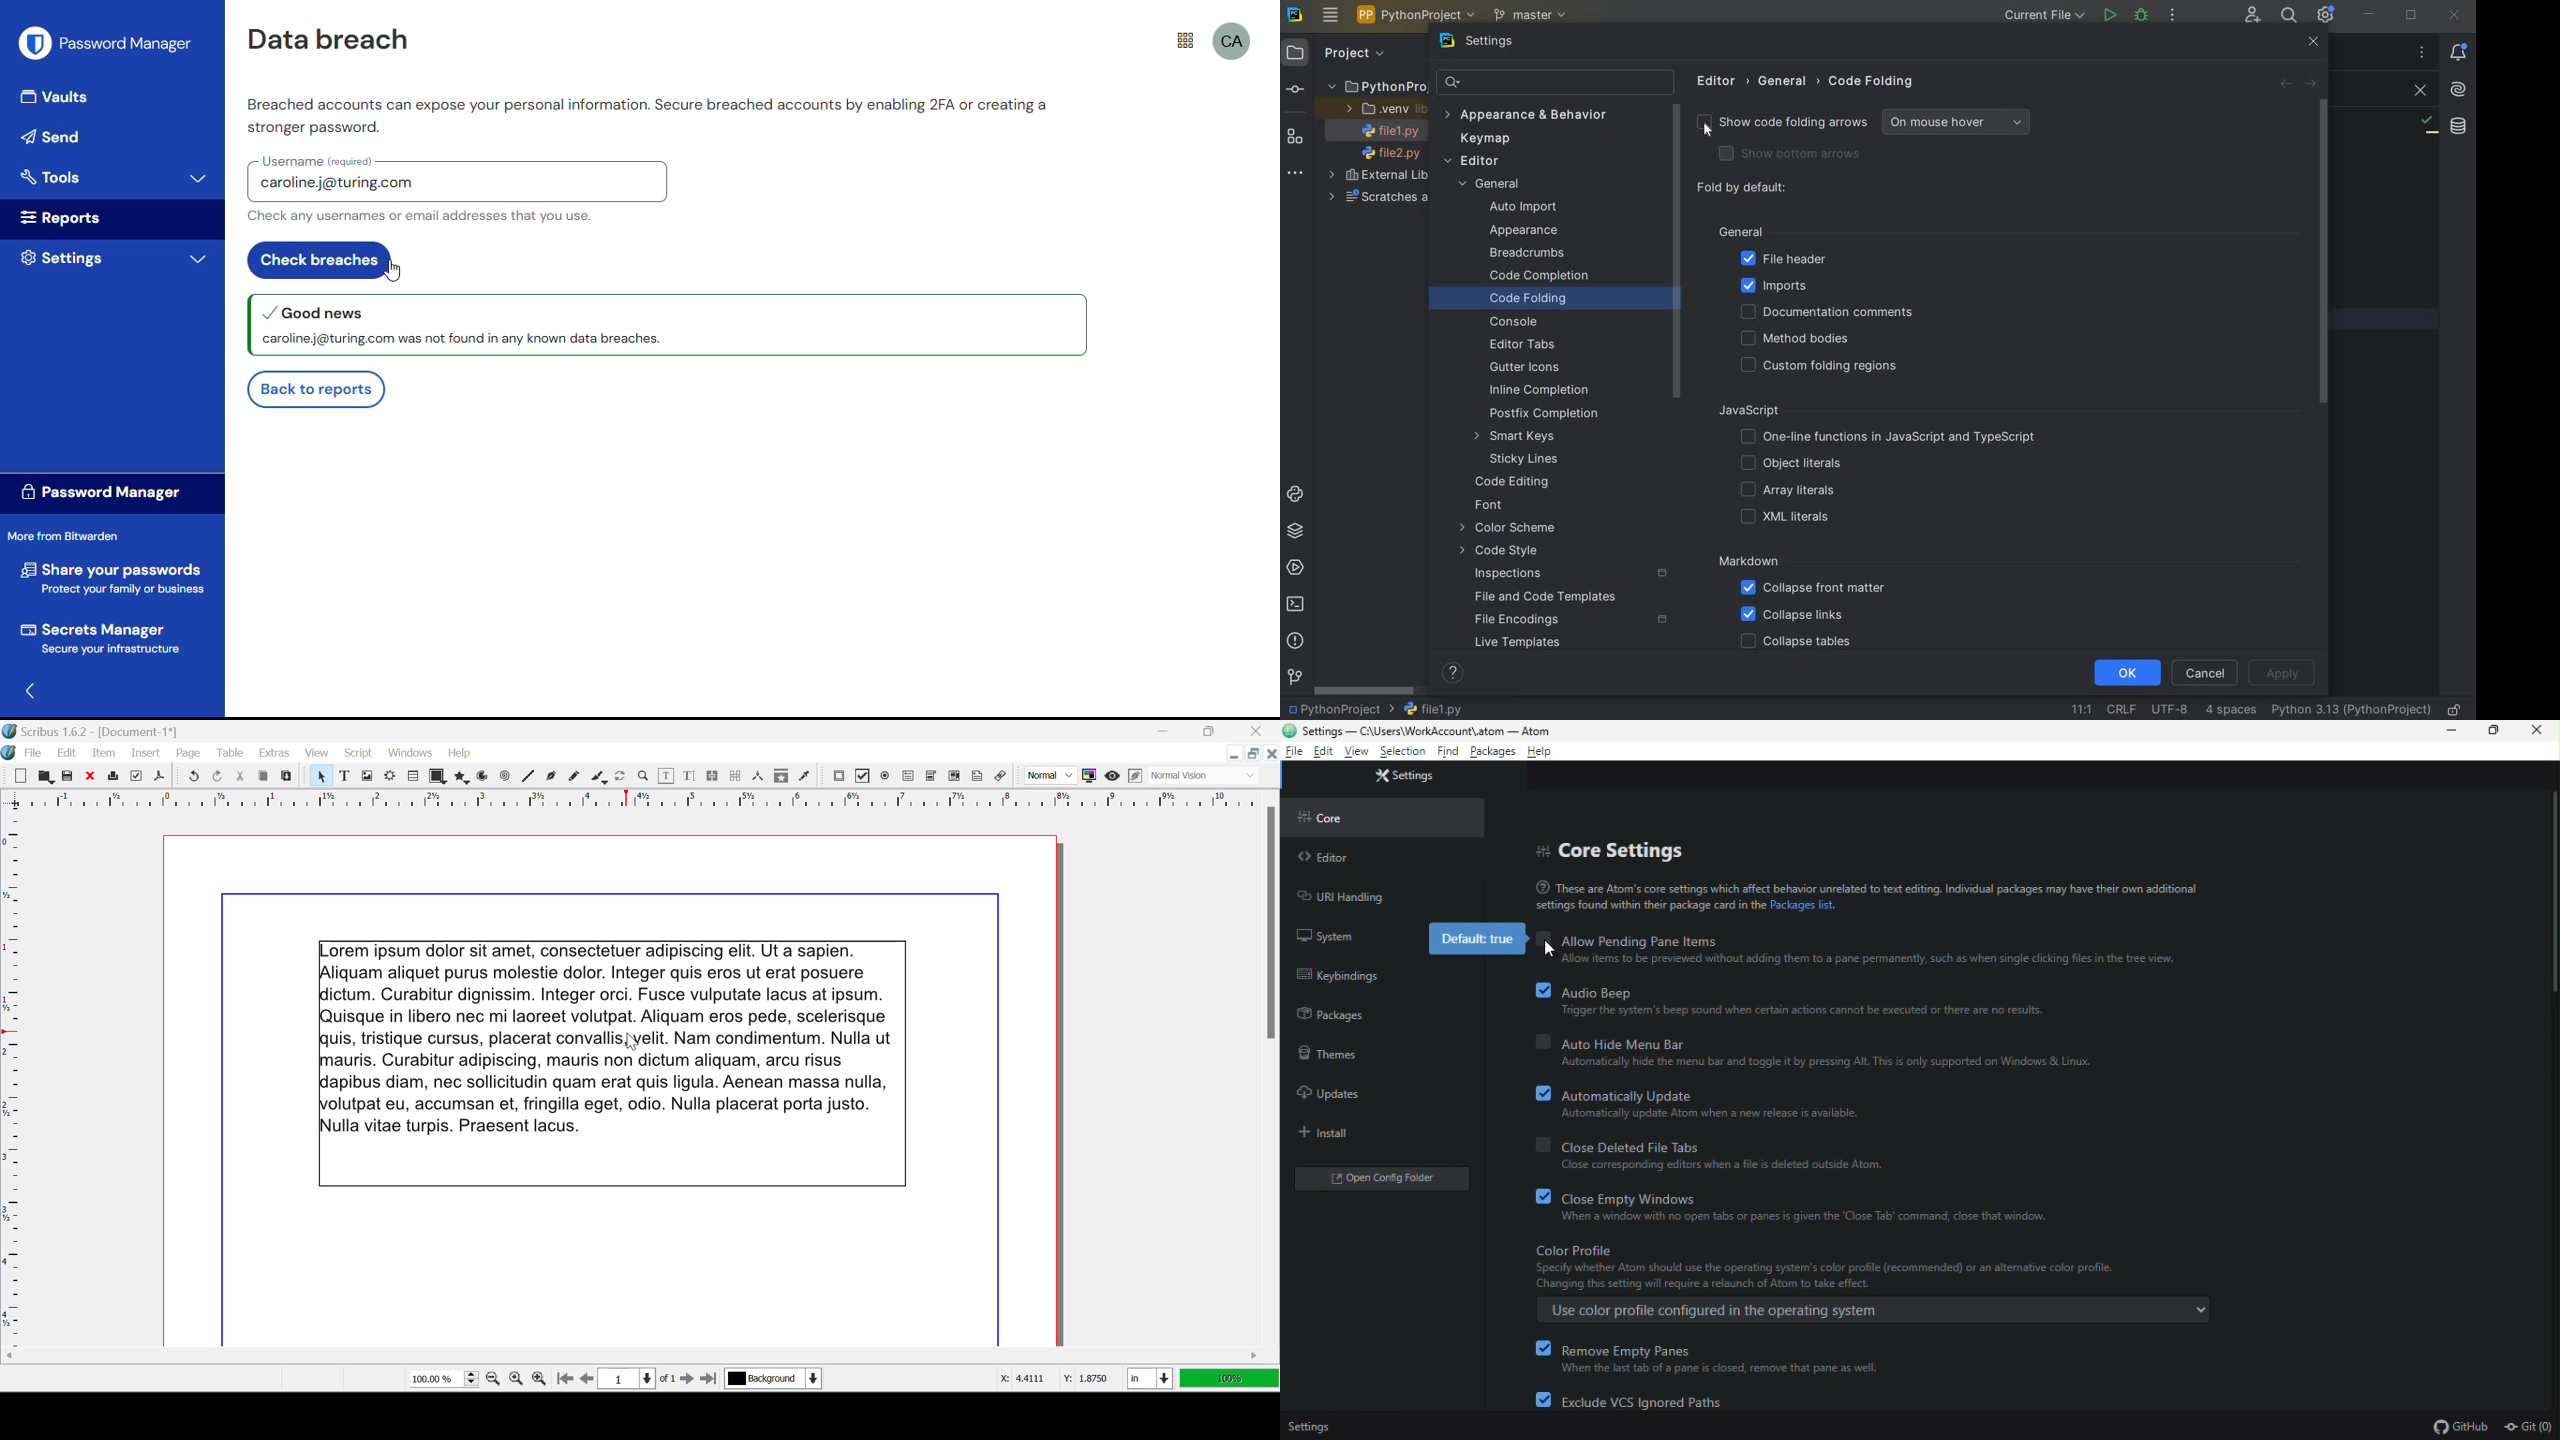 The height and width of the screenshot is (1456, 2576). Describe the element at coordinates (1135, 776) in the screenshot. I see `Edit in Preview Mode` at that location.